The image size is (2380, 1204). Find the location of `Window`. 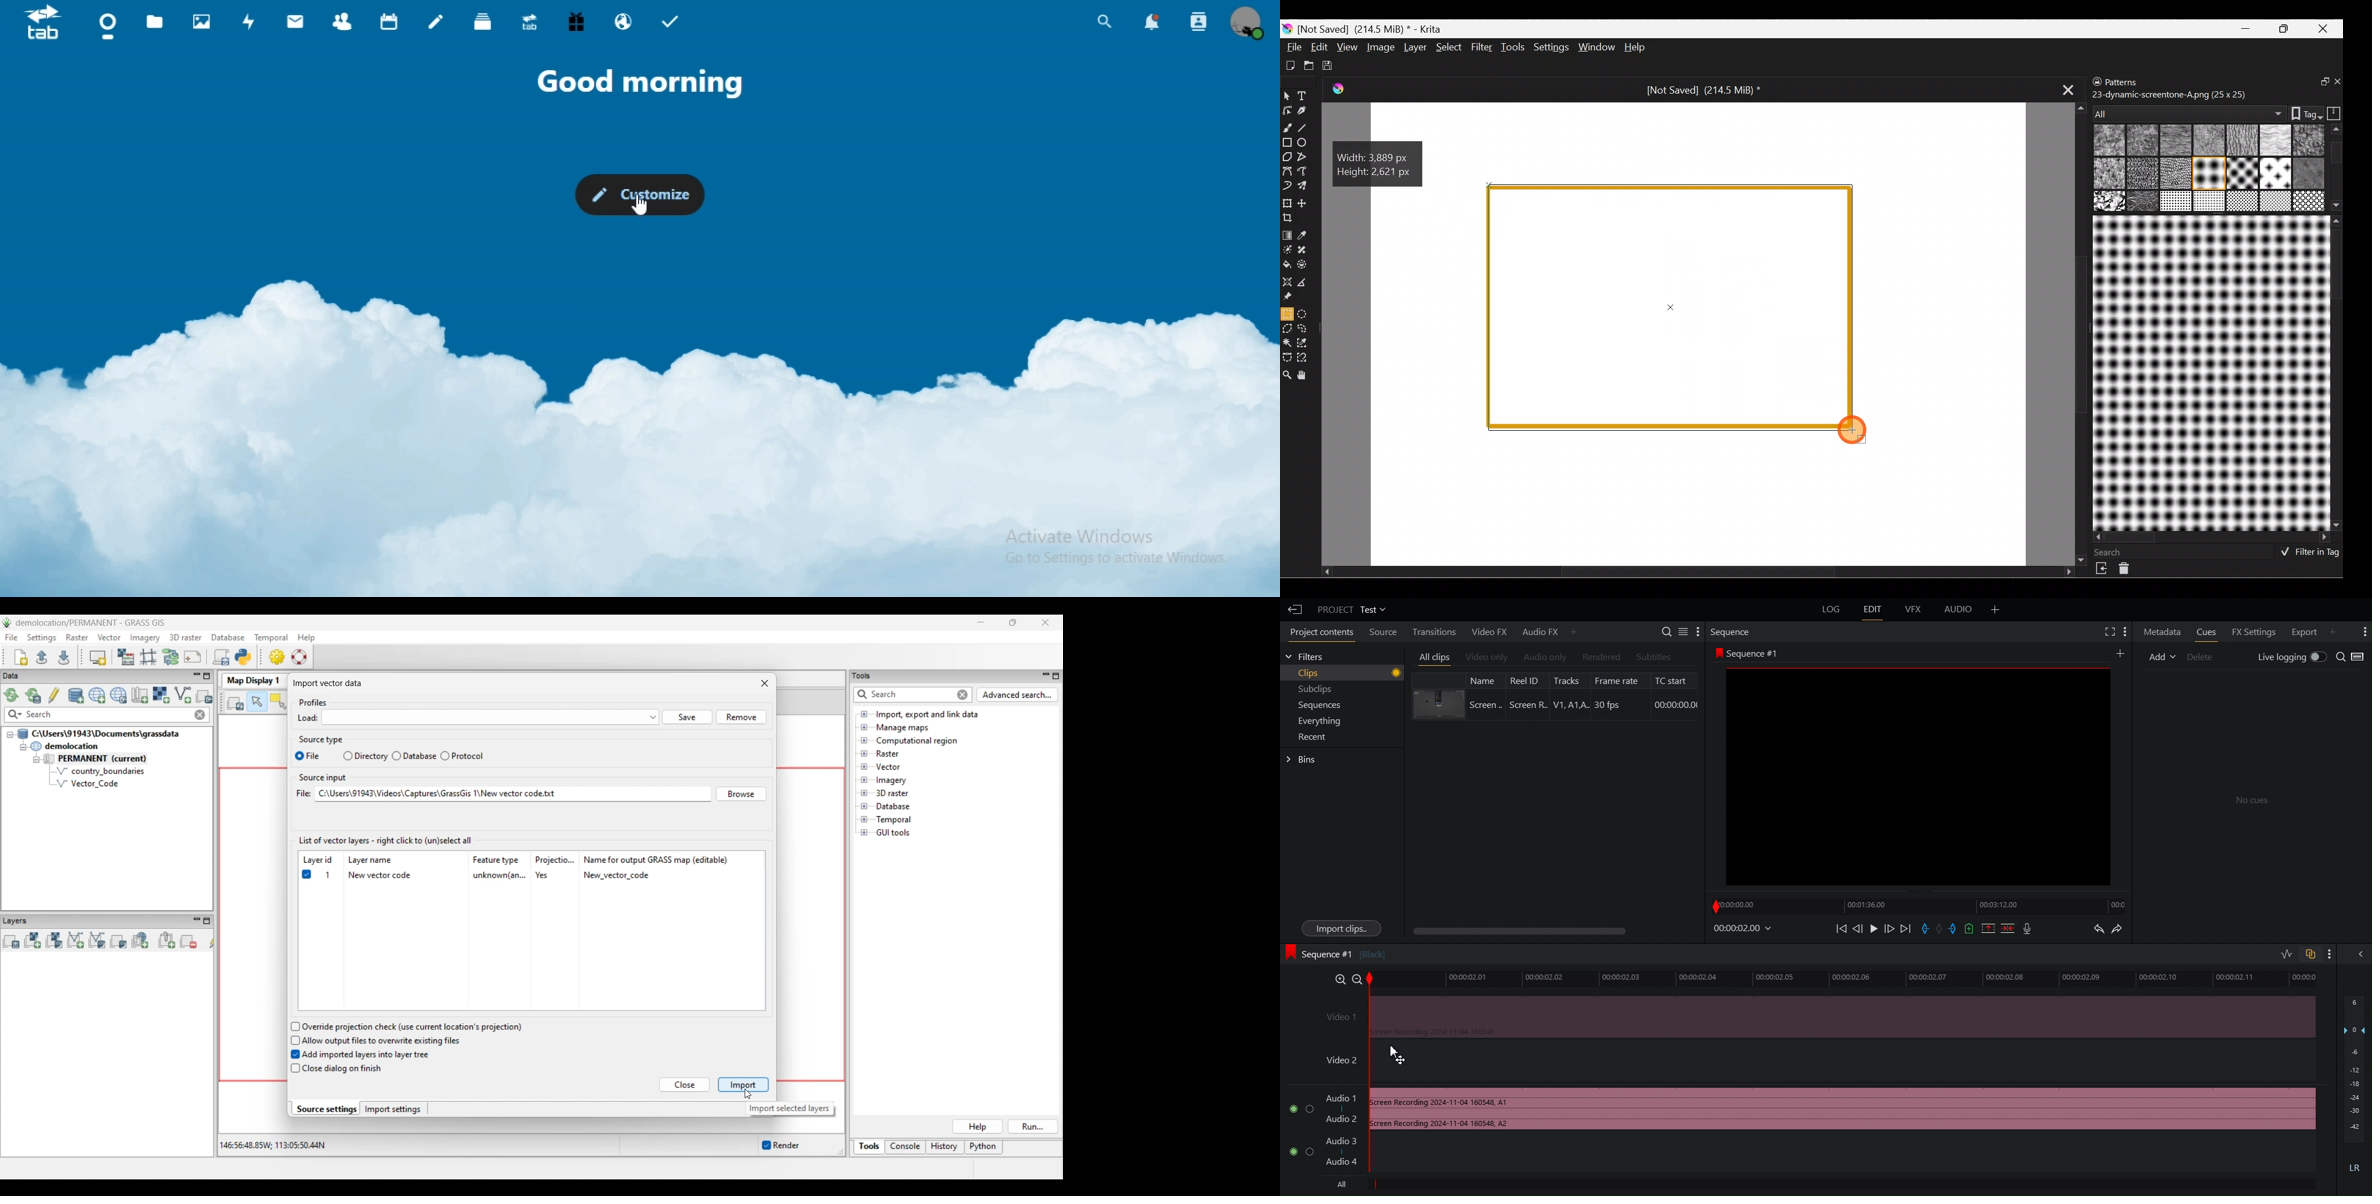

Window is located at coordinates (1595, 47).